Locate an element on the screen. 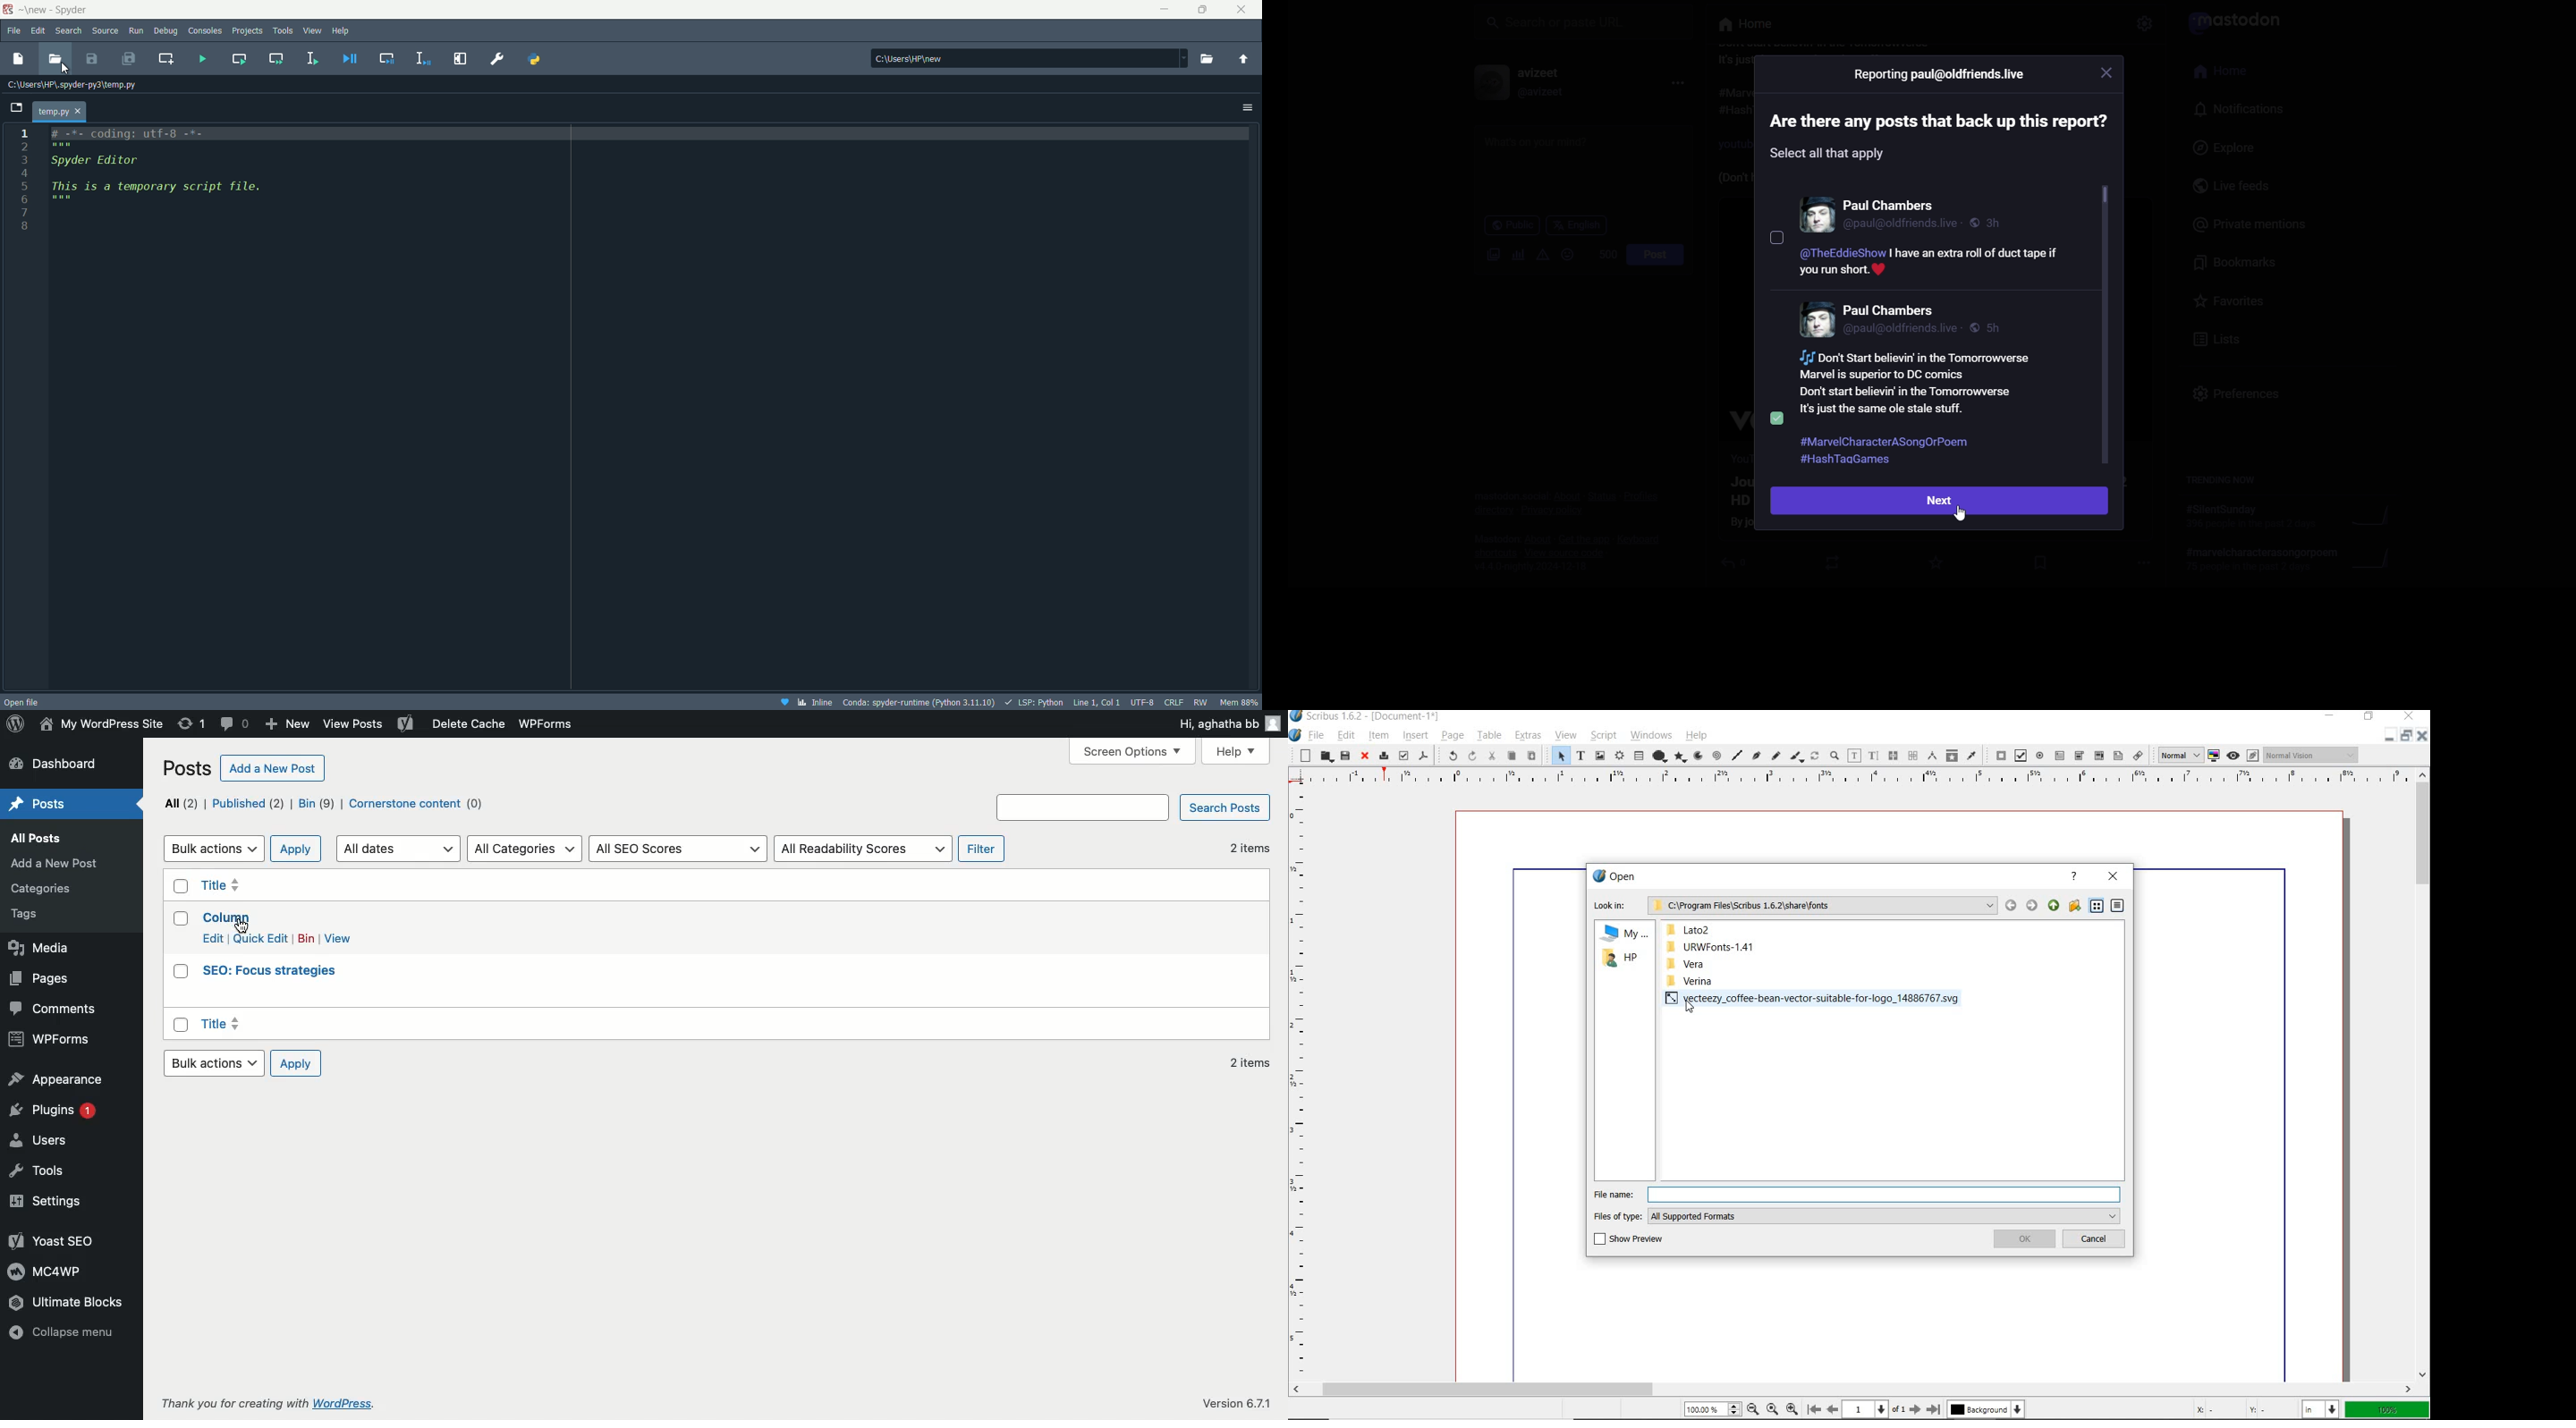 The image size is (2576, 1428). App name is located at coordinates (61, 10).